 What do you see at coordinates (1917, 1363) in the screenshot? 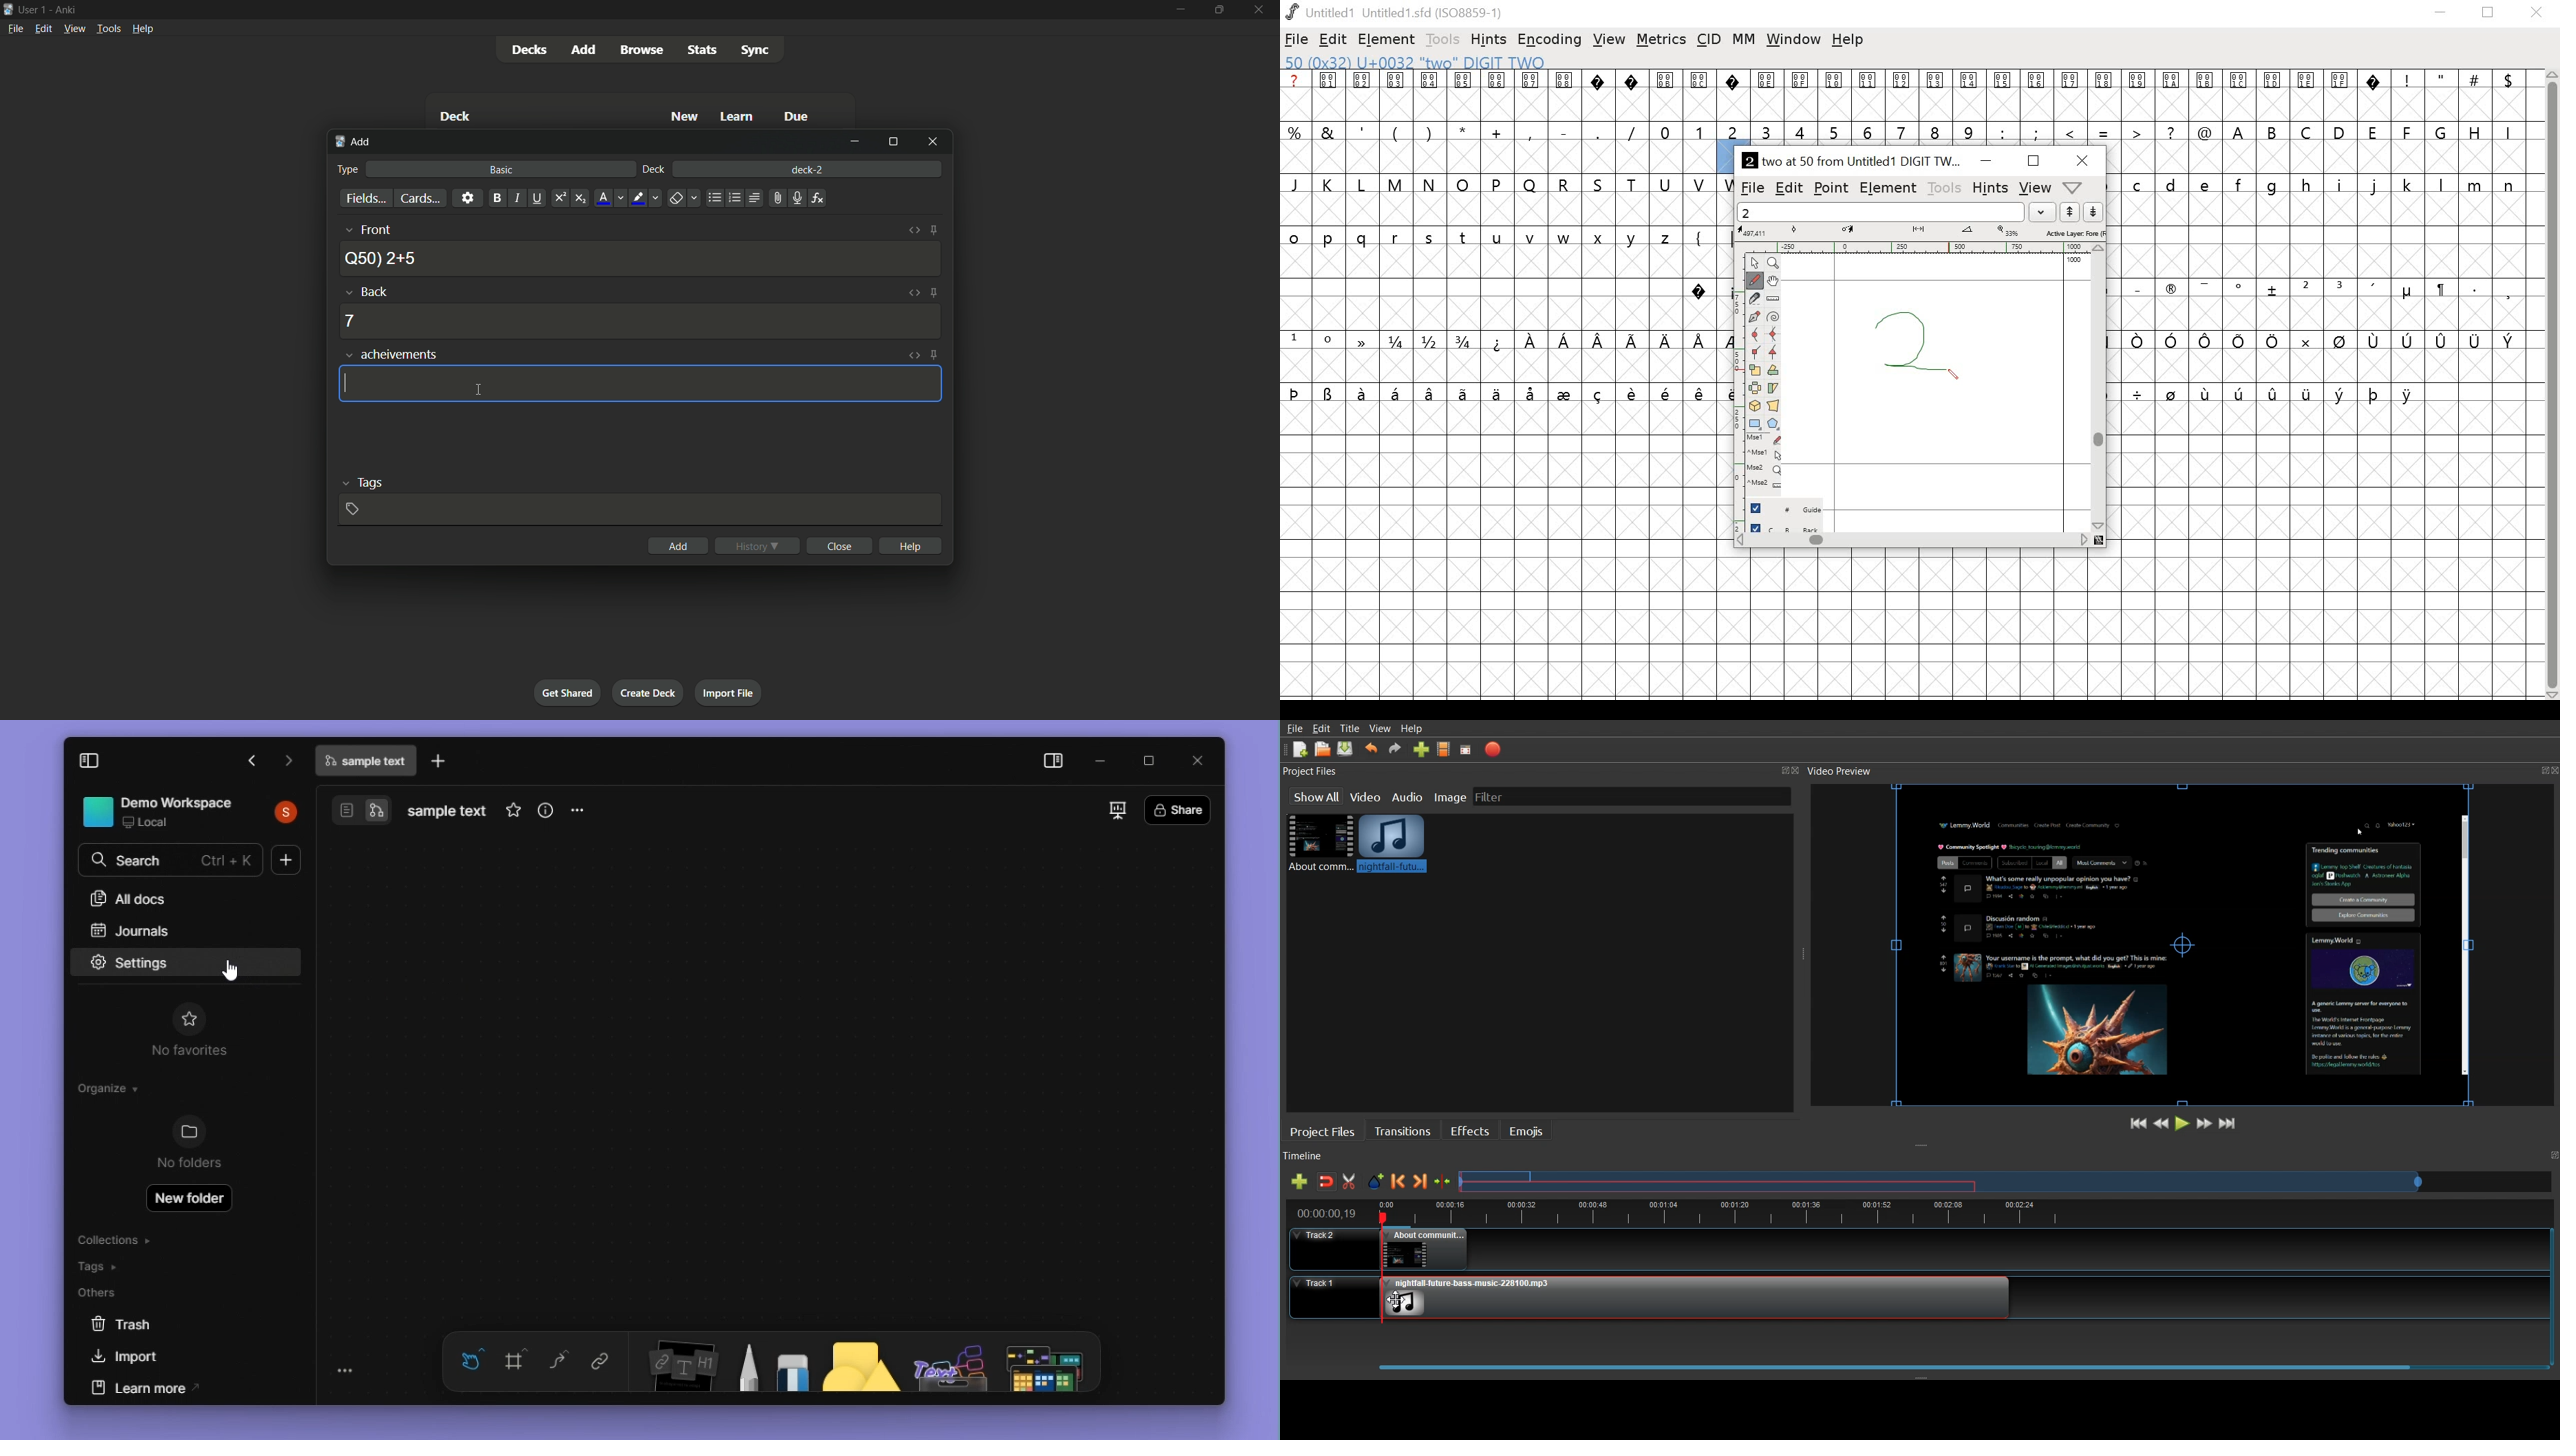
I see `Slider` at bounding box center [1917, 1363].